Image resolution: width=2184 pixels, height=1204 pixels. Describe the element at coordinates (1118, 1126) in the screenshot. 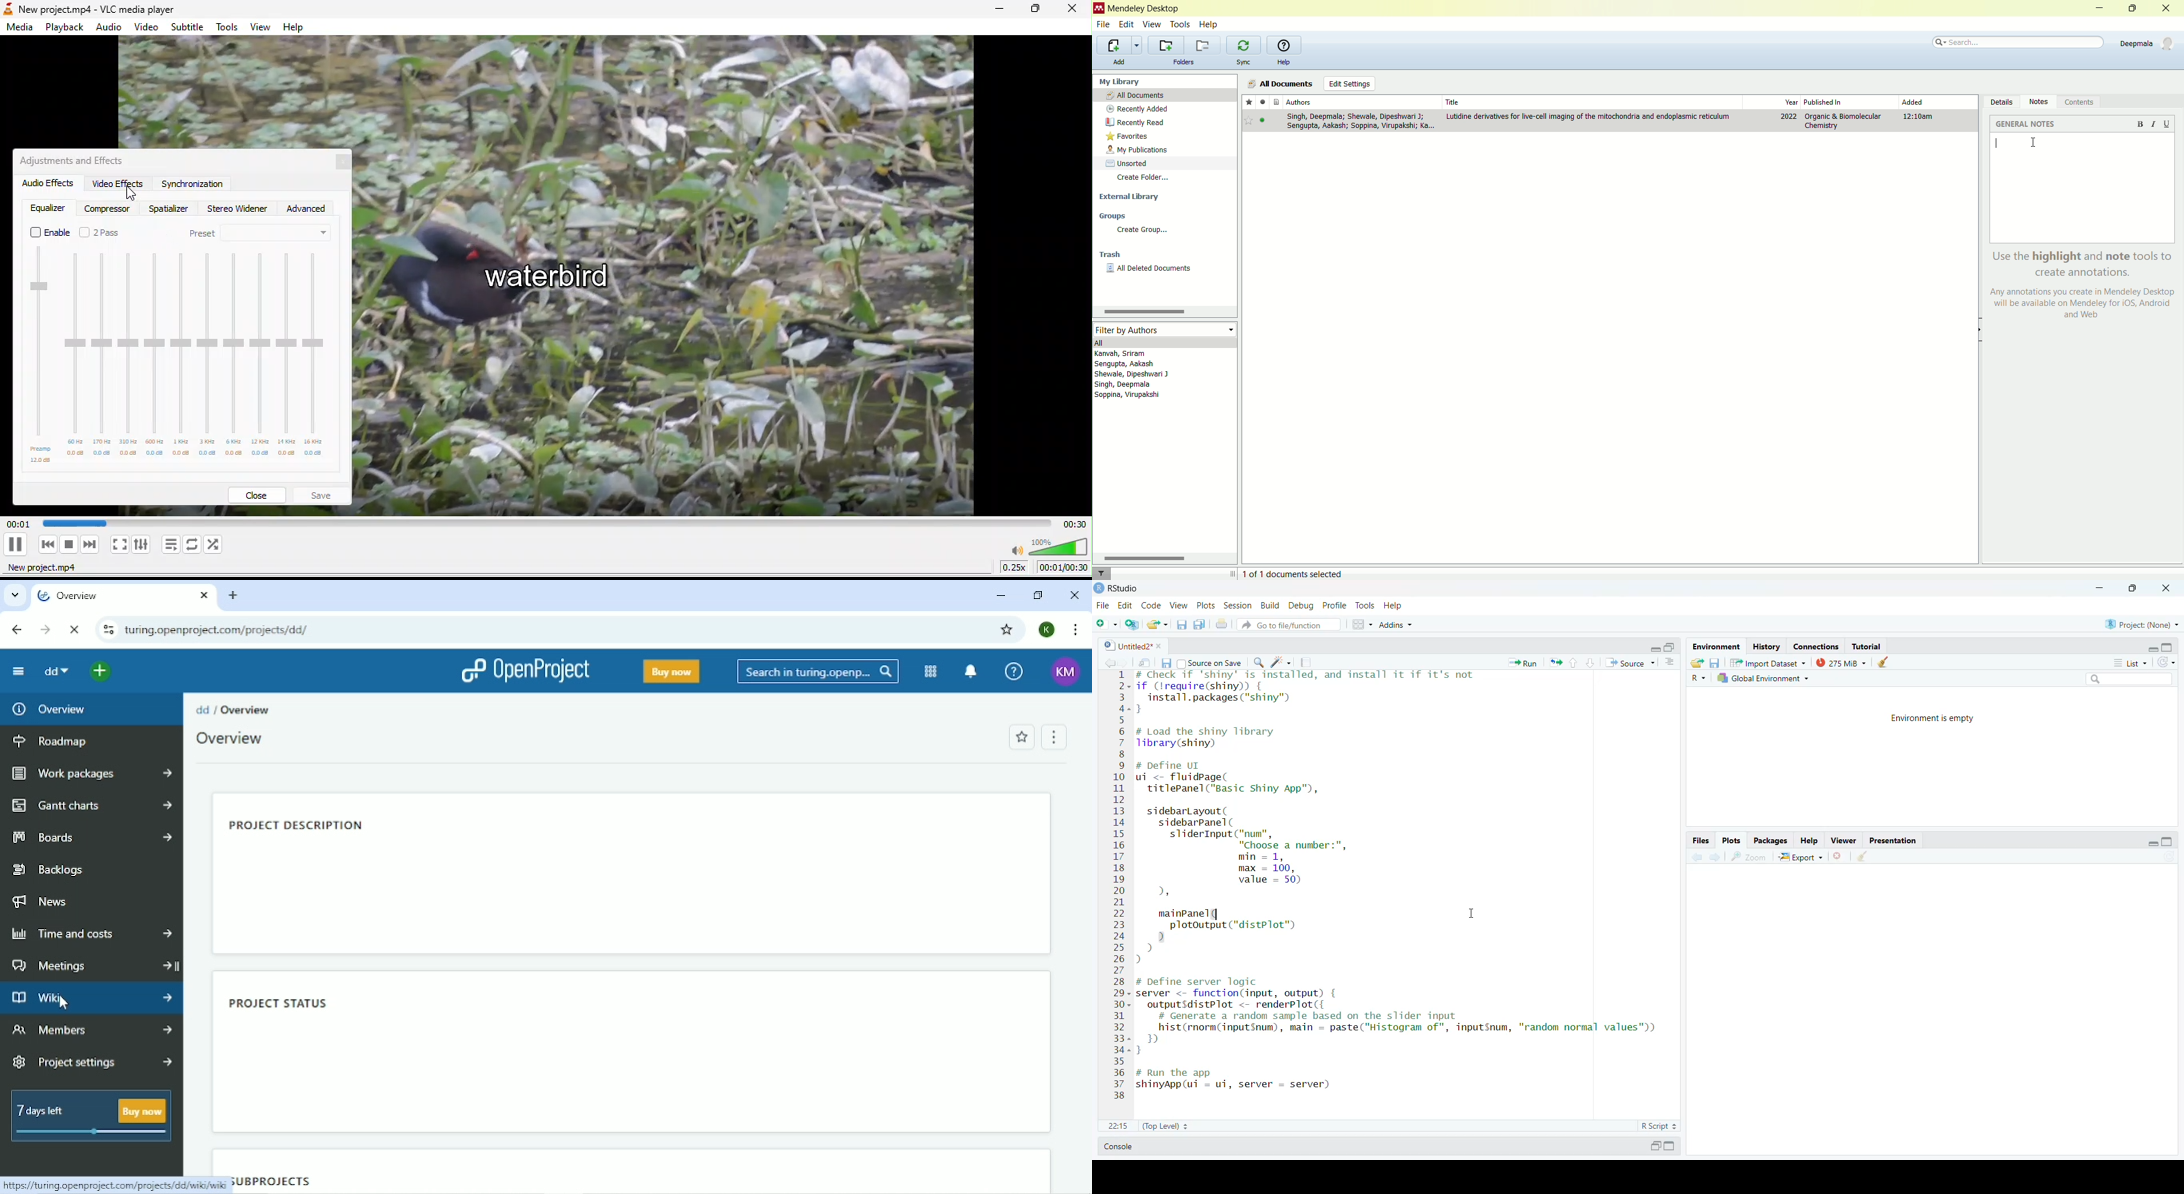

I see `22:15` at that location.